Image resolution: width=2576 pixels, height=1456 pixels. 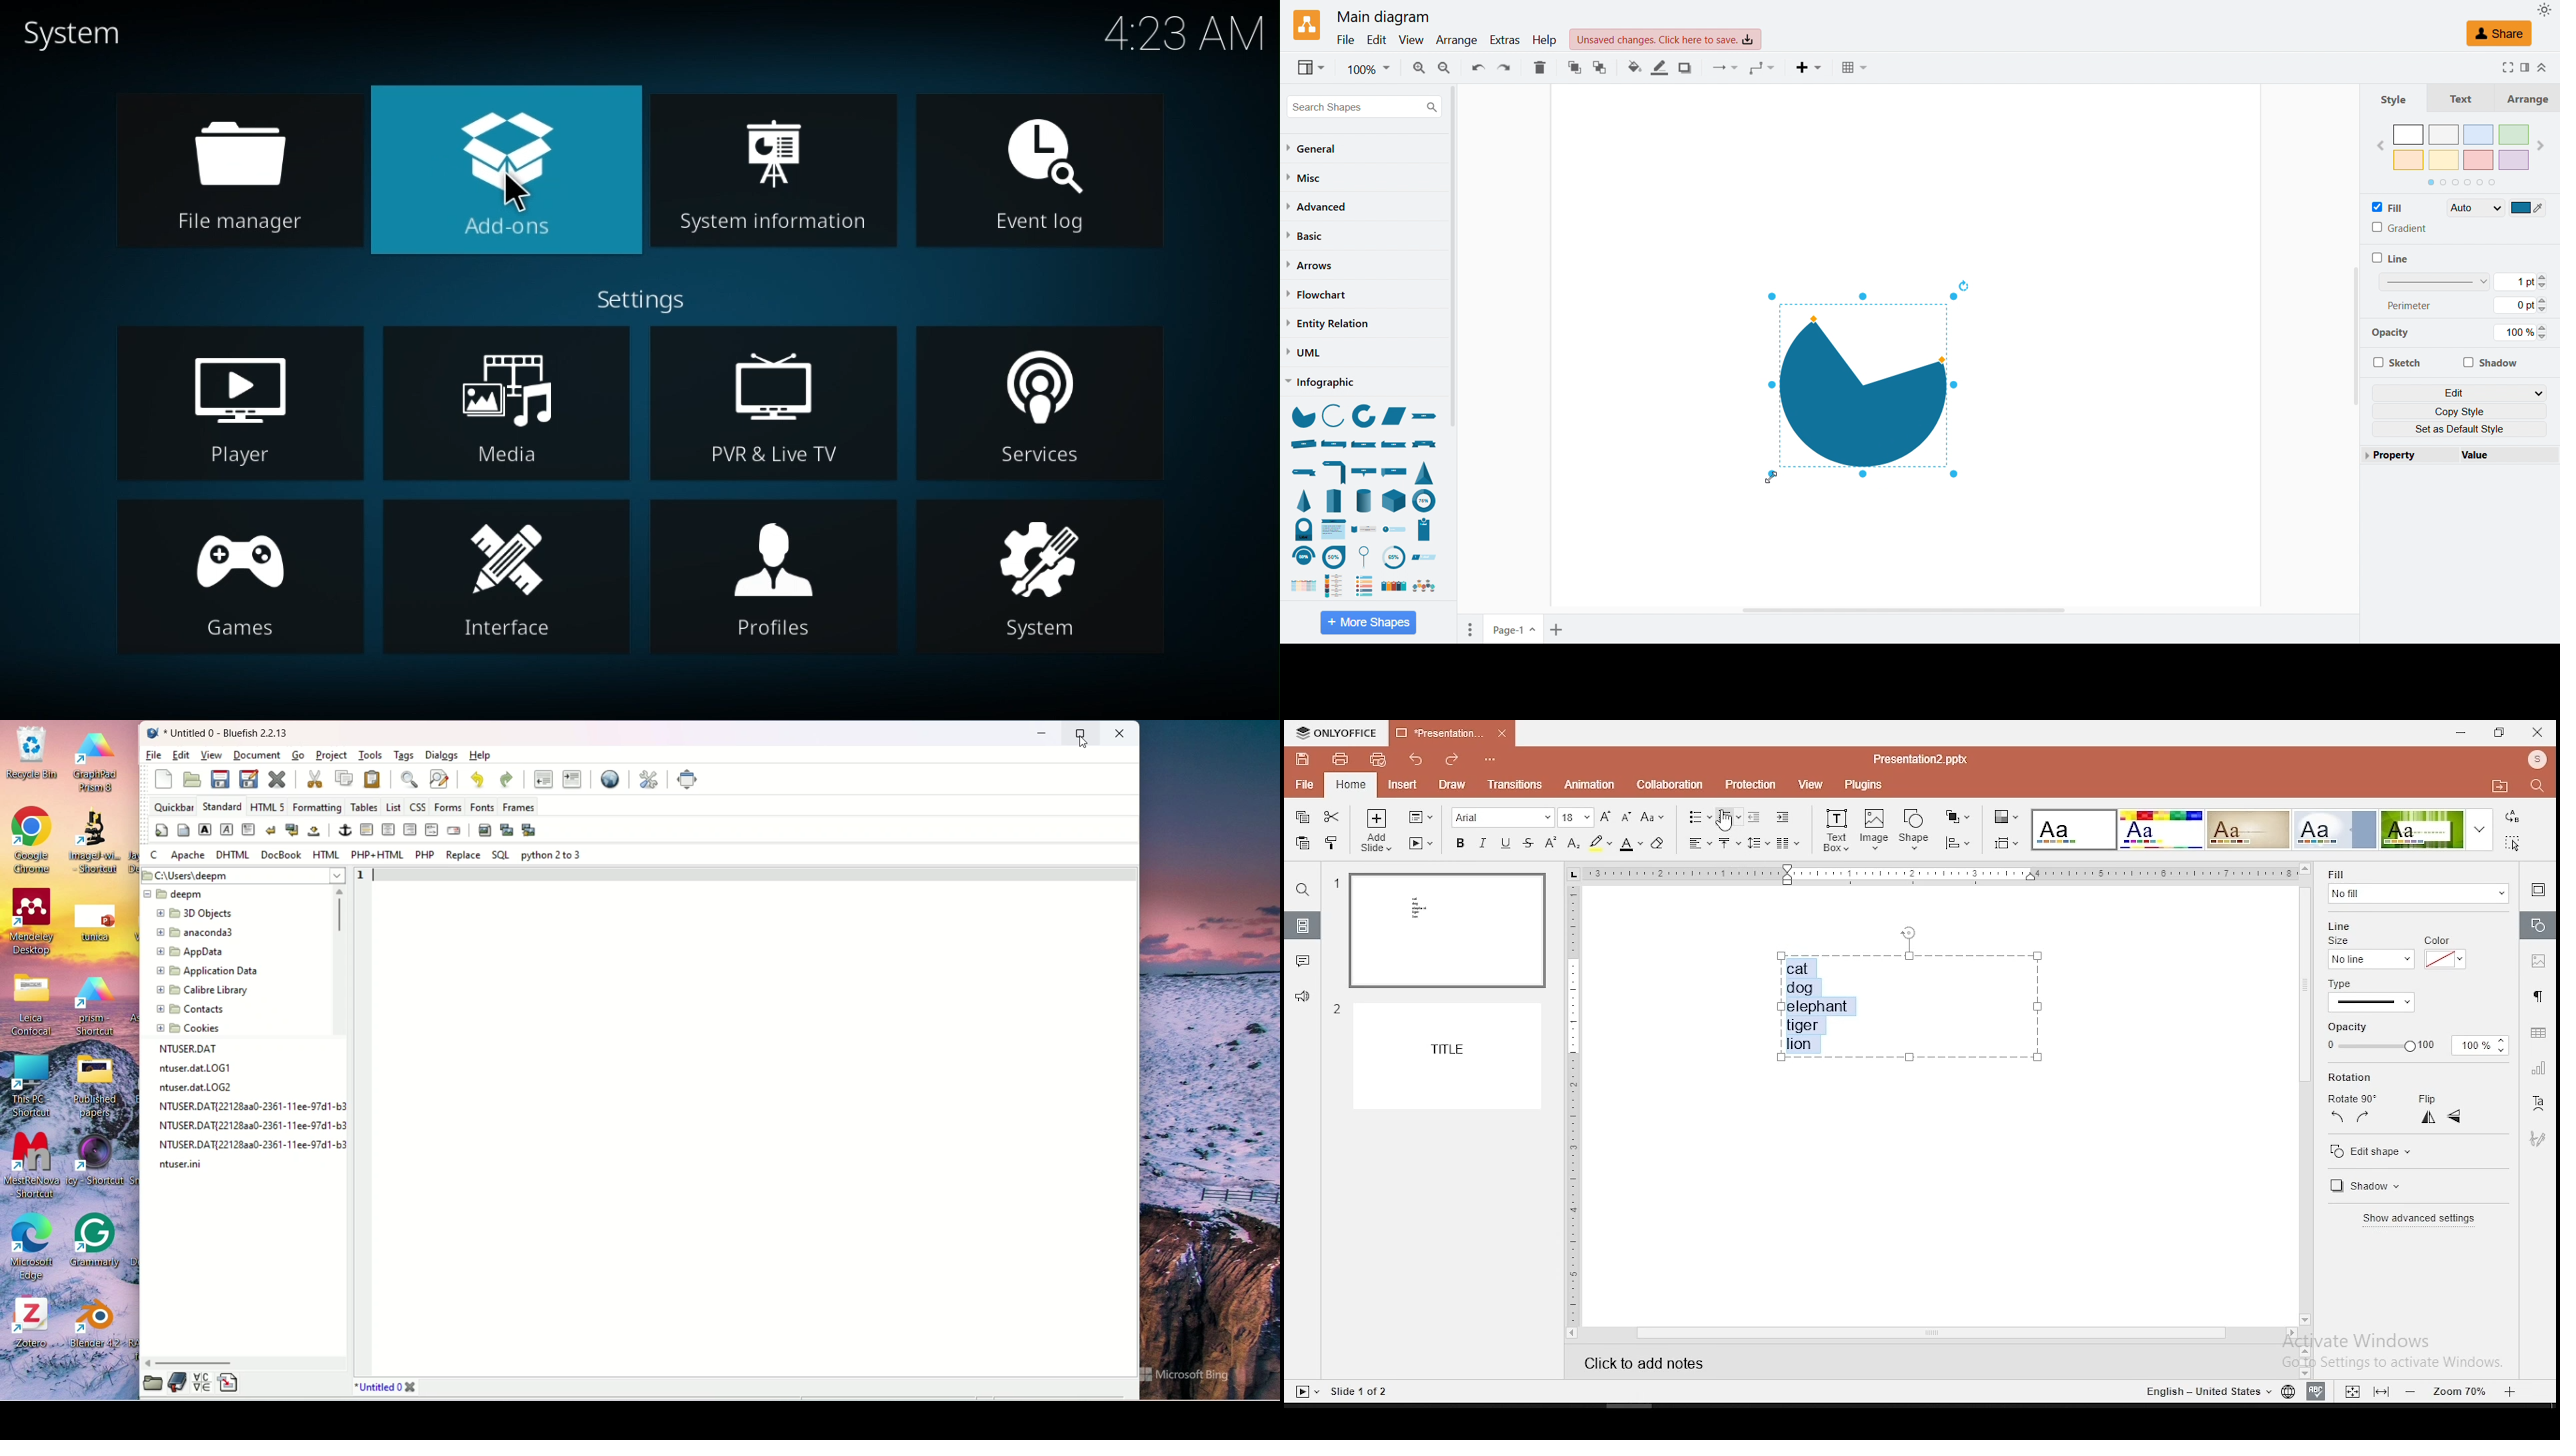 What do you see at coordinates (1382, 17) in the screenshot?
I see `Title of the diagram ` at bounding box center [1382, 17].